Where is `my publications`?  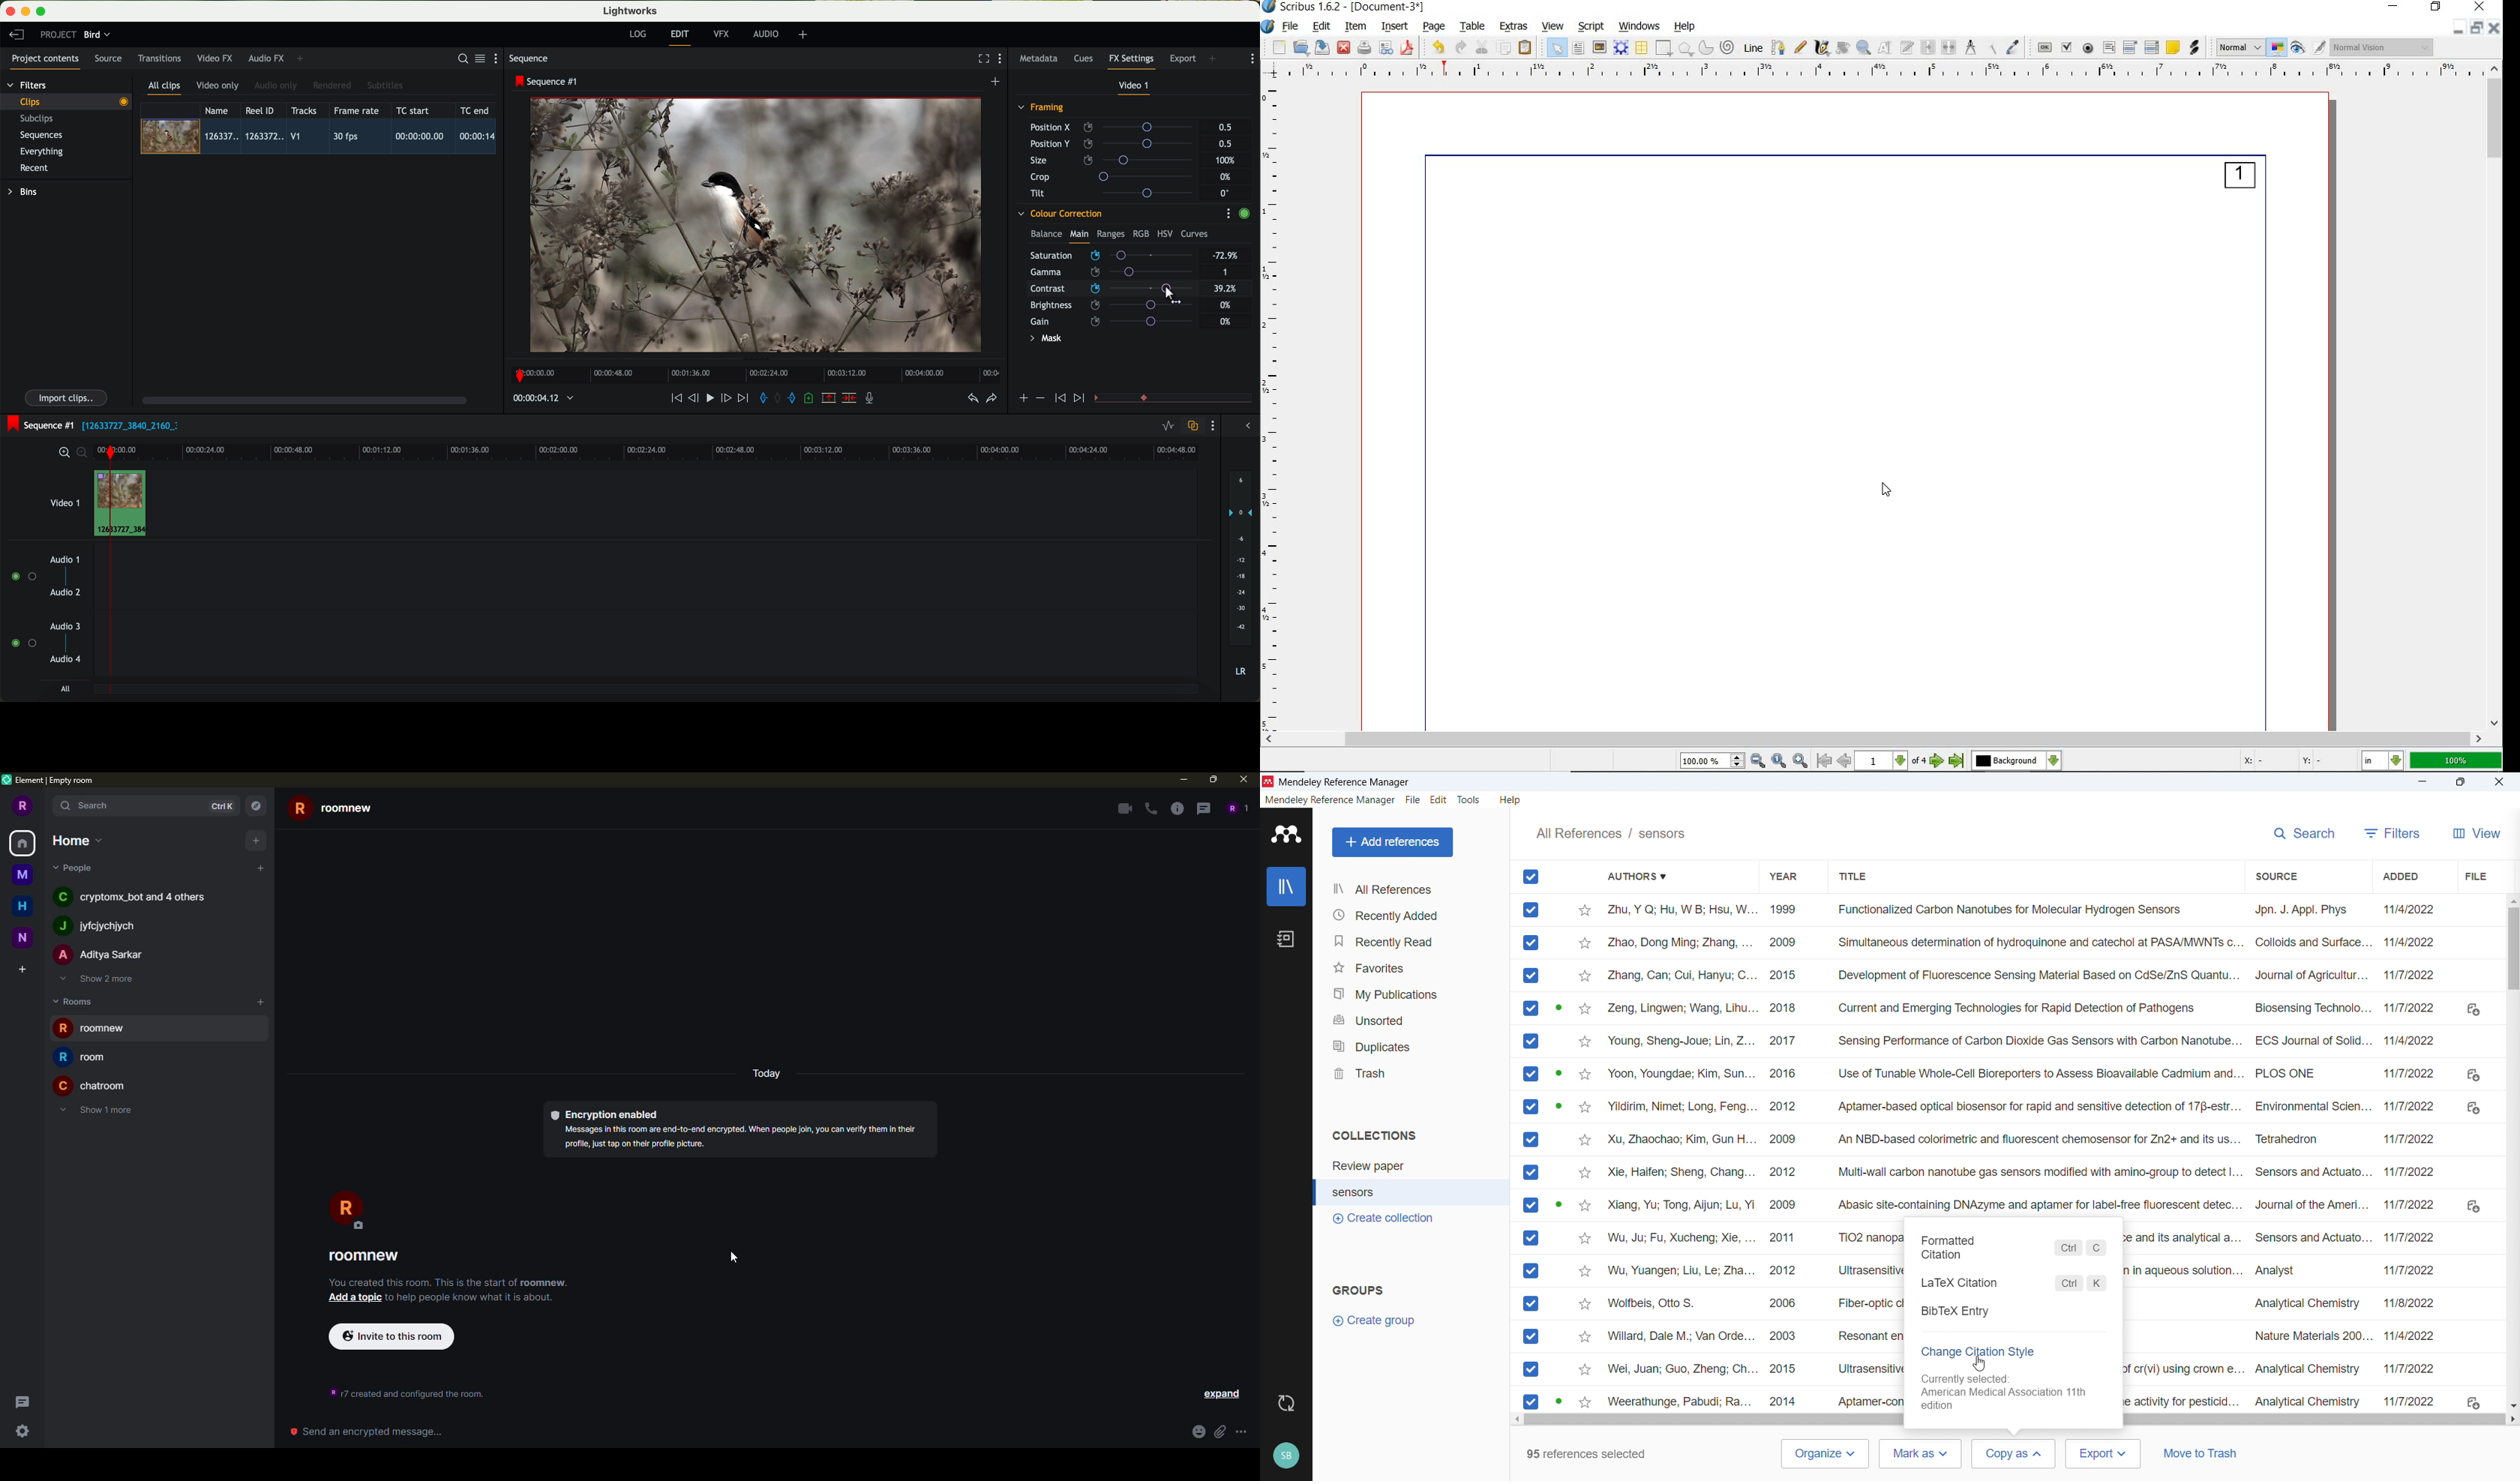 my publications is located at coordinates (1412, 992).